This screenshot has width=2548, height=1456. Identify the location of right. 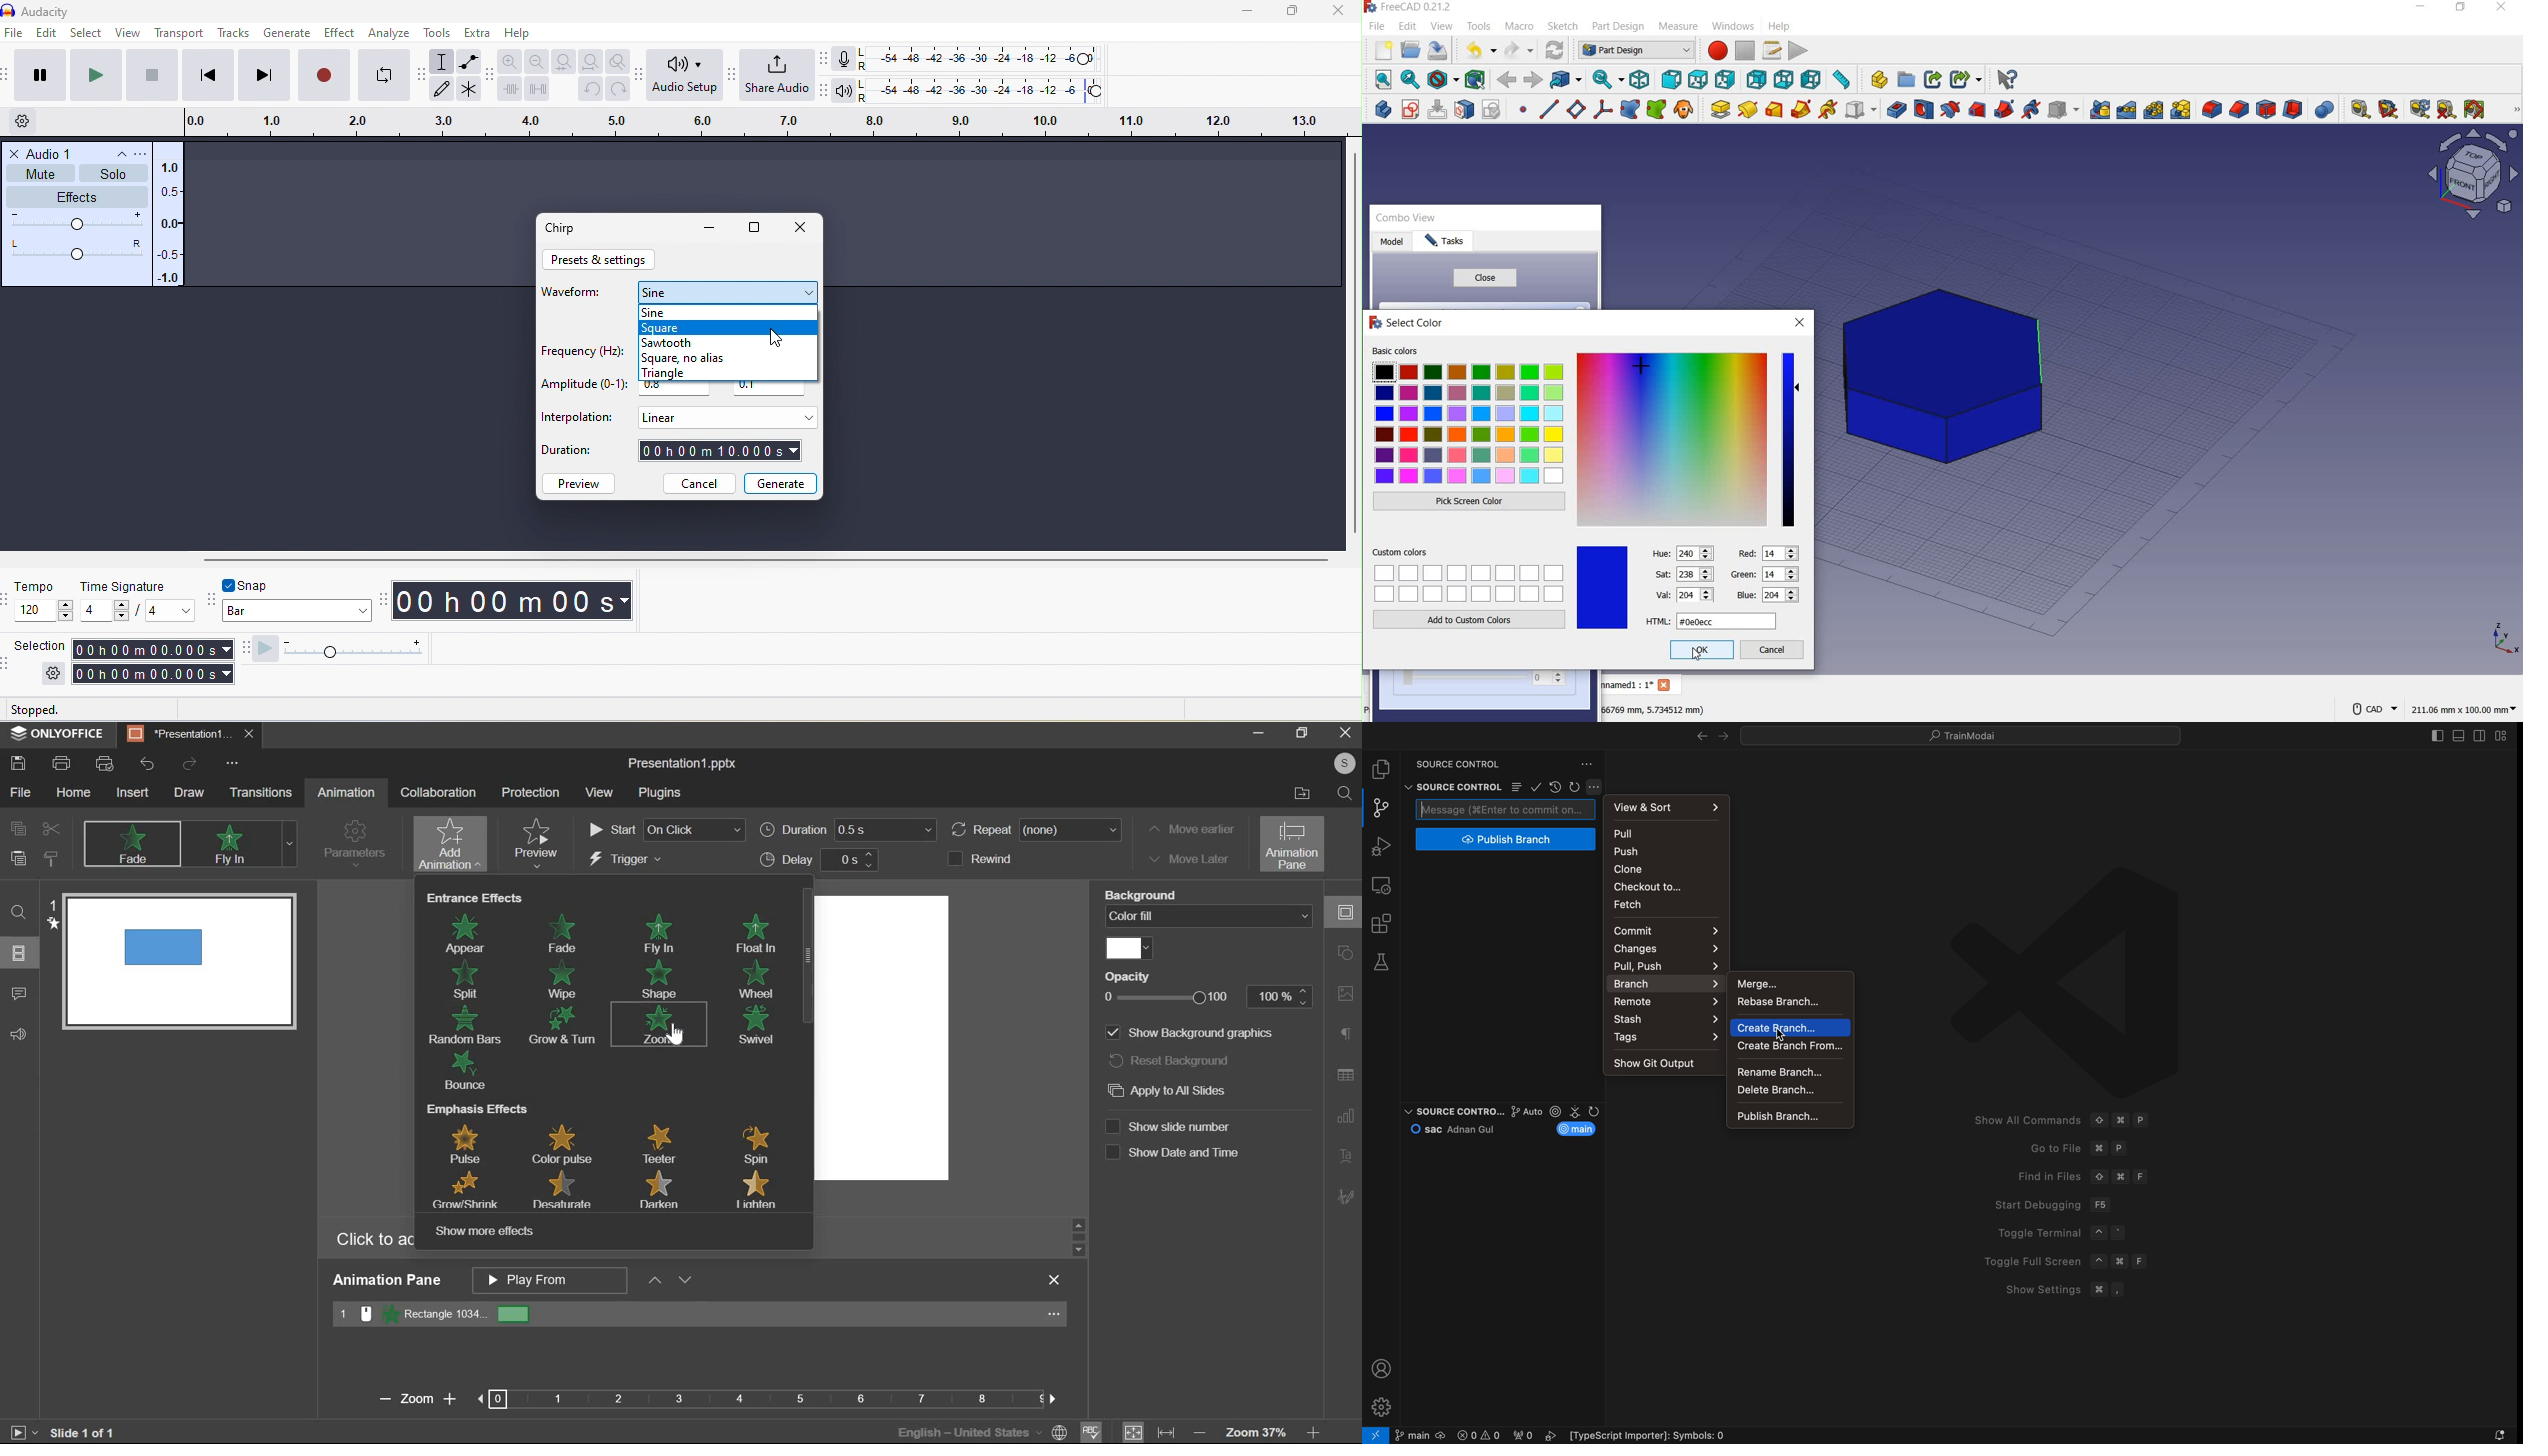
(1726, 80).